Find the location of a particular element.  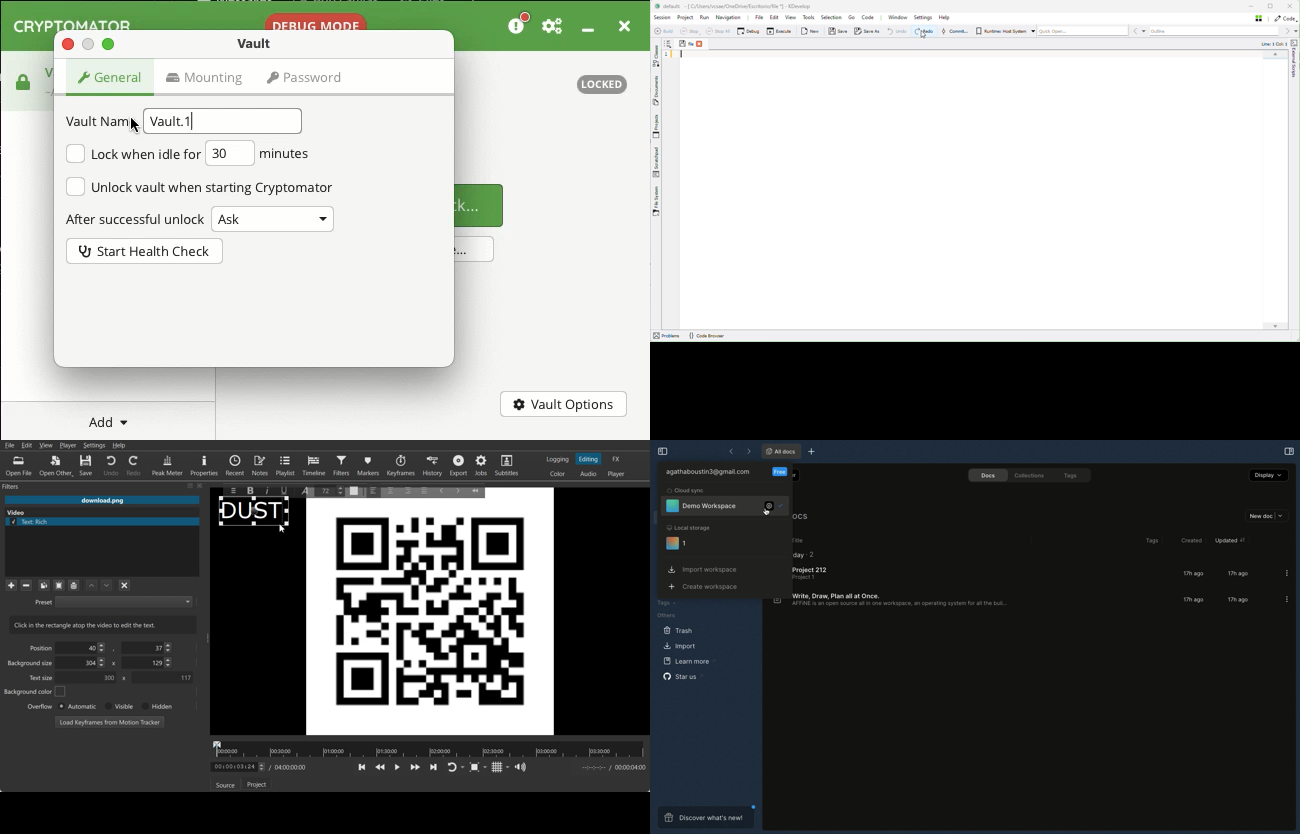

Play Quickly Forward is located at coordinates (415, 767).